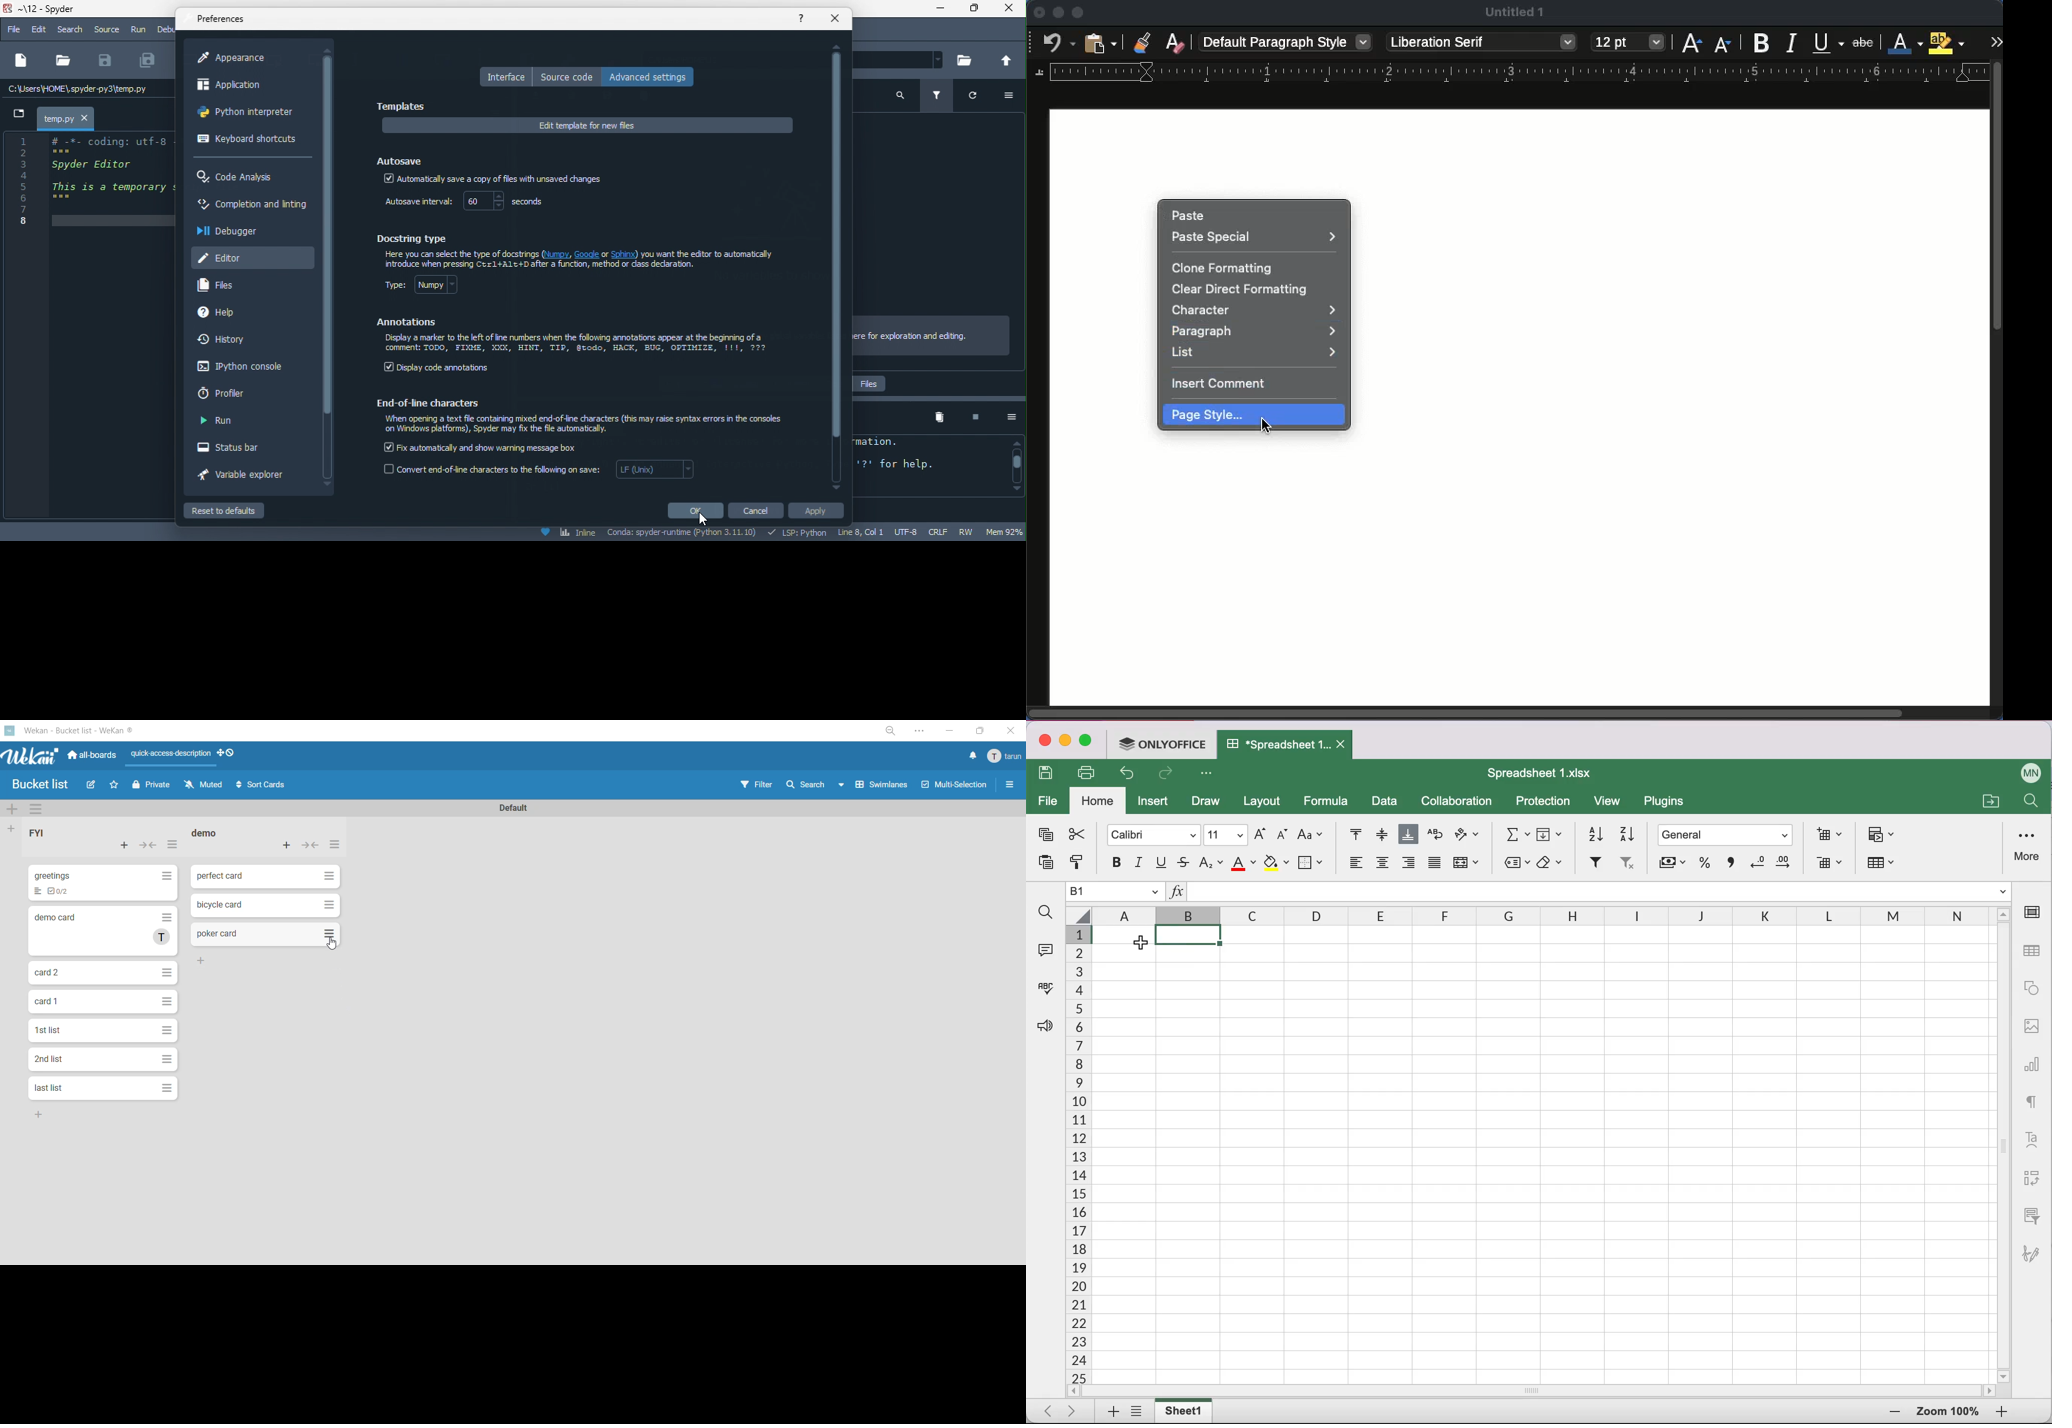 This screenshot has width=2072, height=1428. I want to click on close, so click(1009, 731).